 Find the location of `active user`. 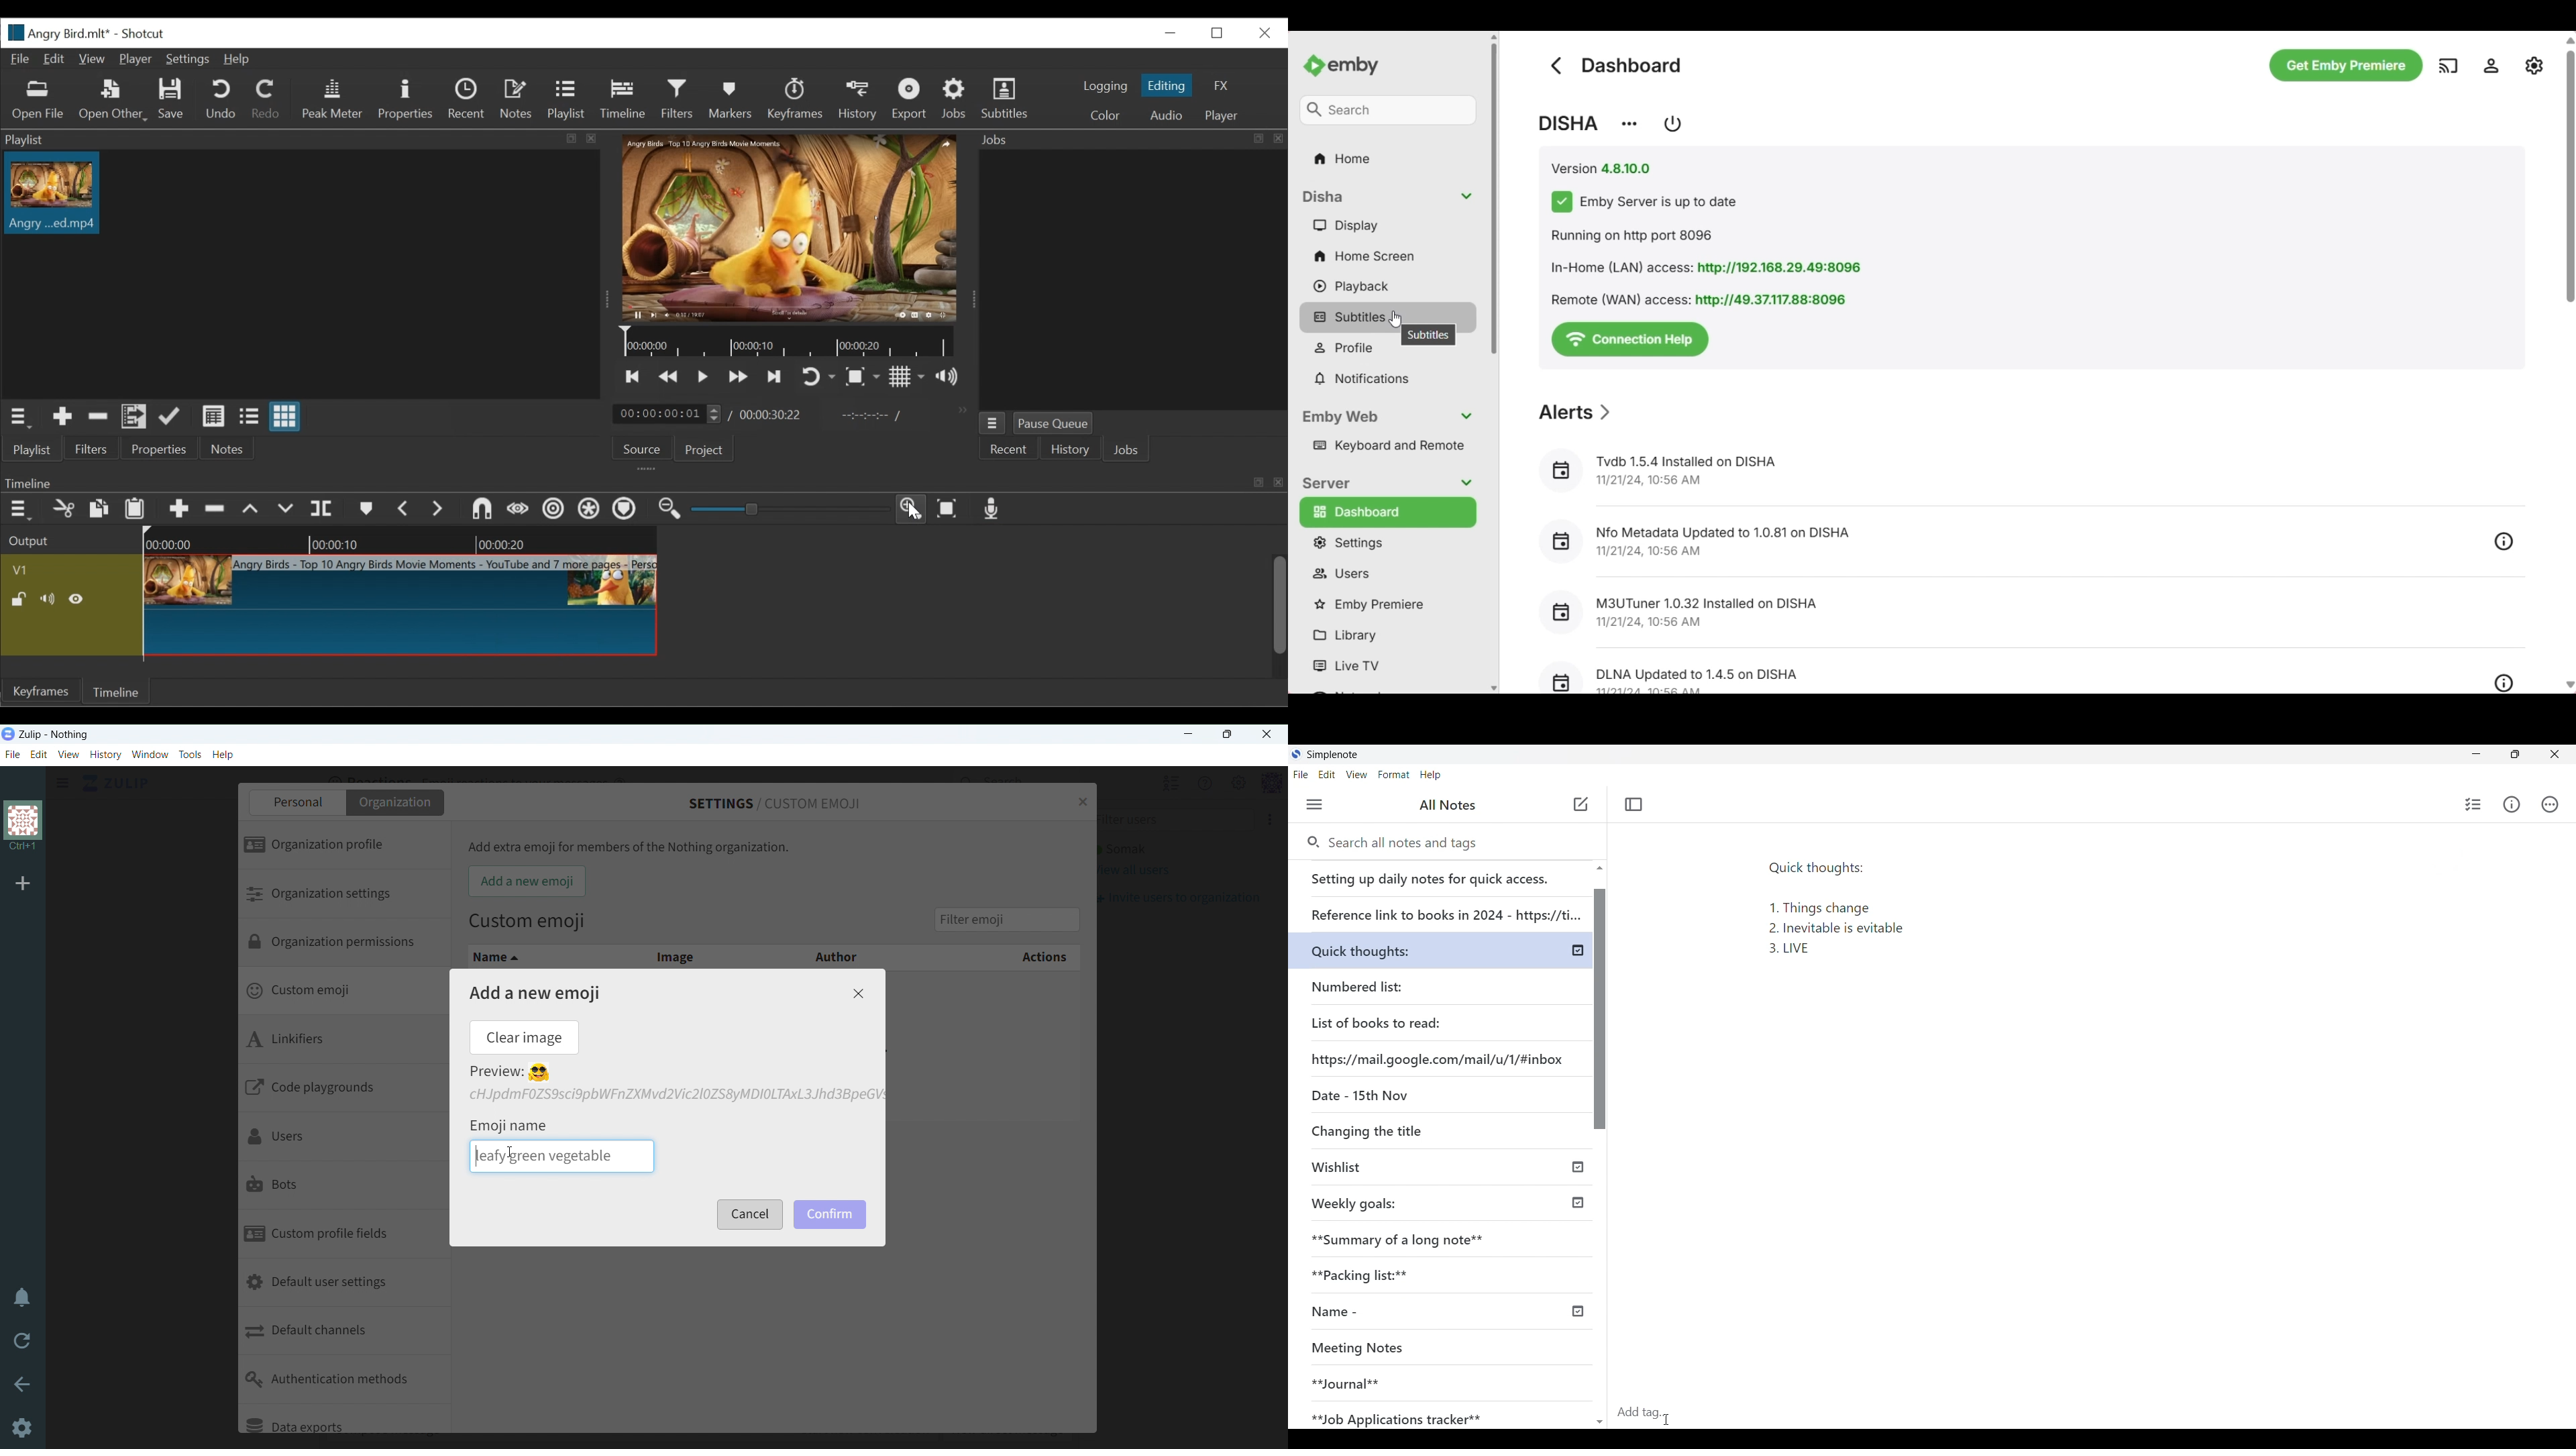

active user is located at coordinates (1121, 849).